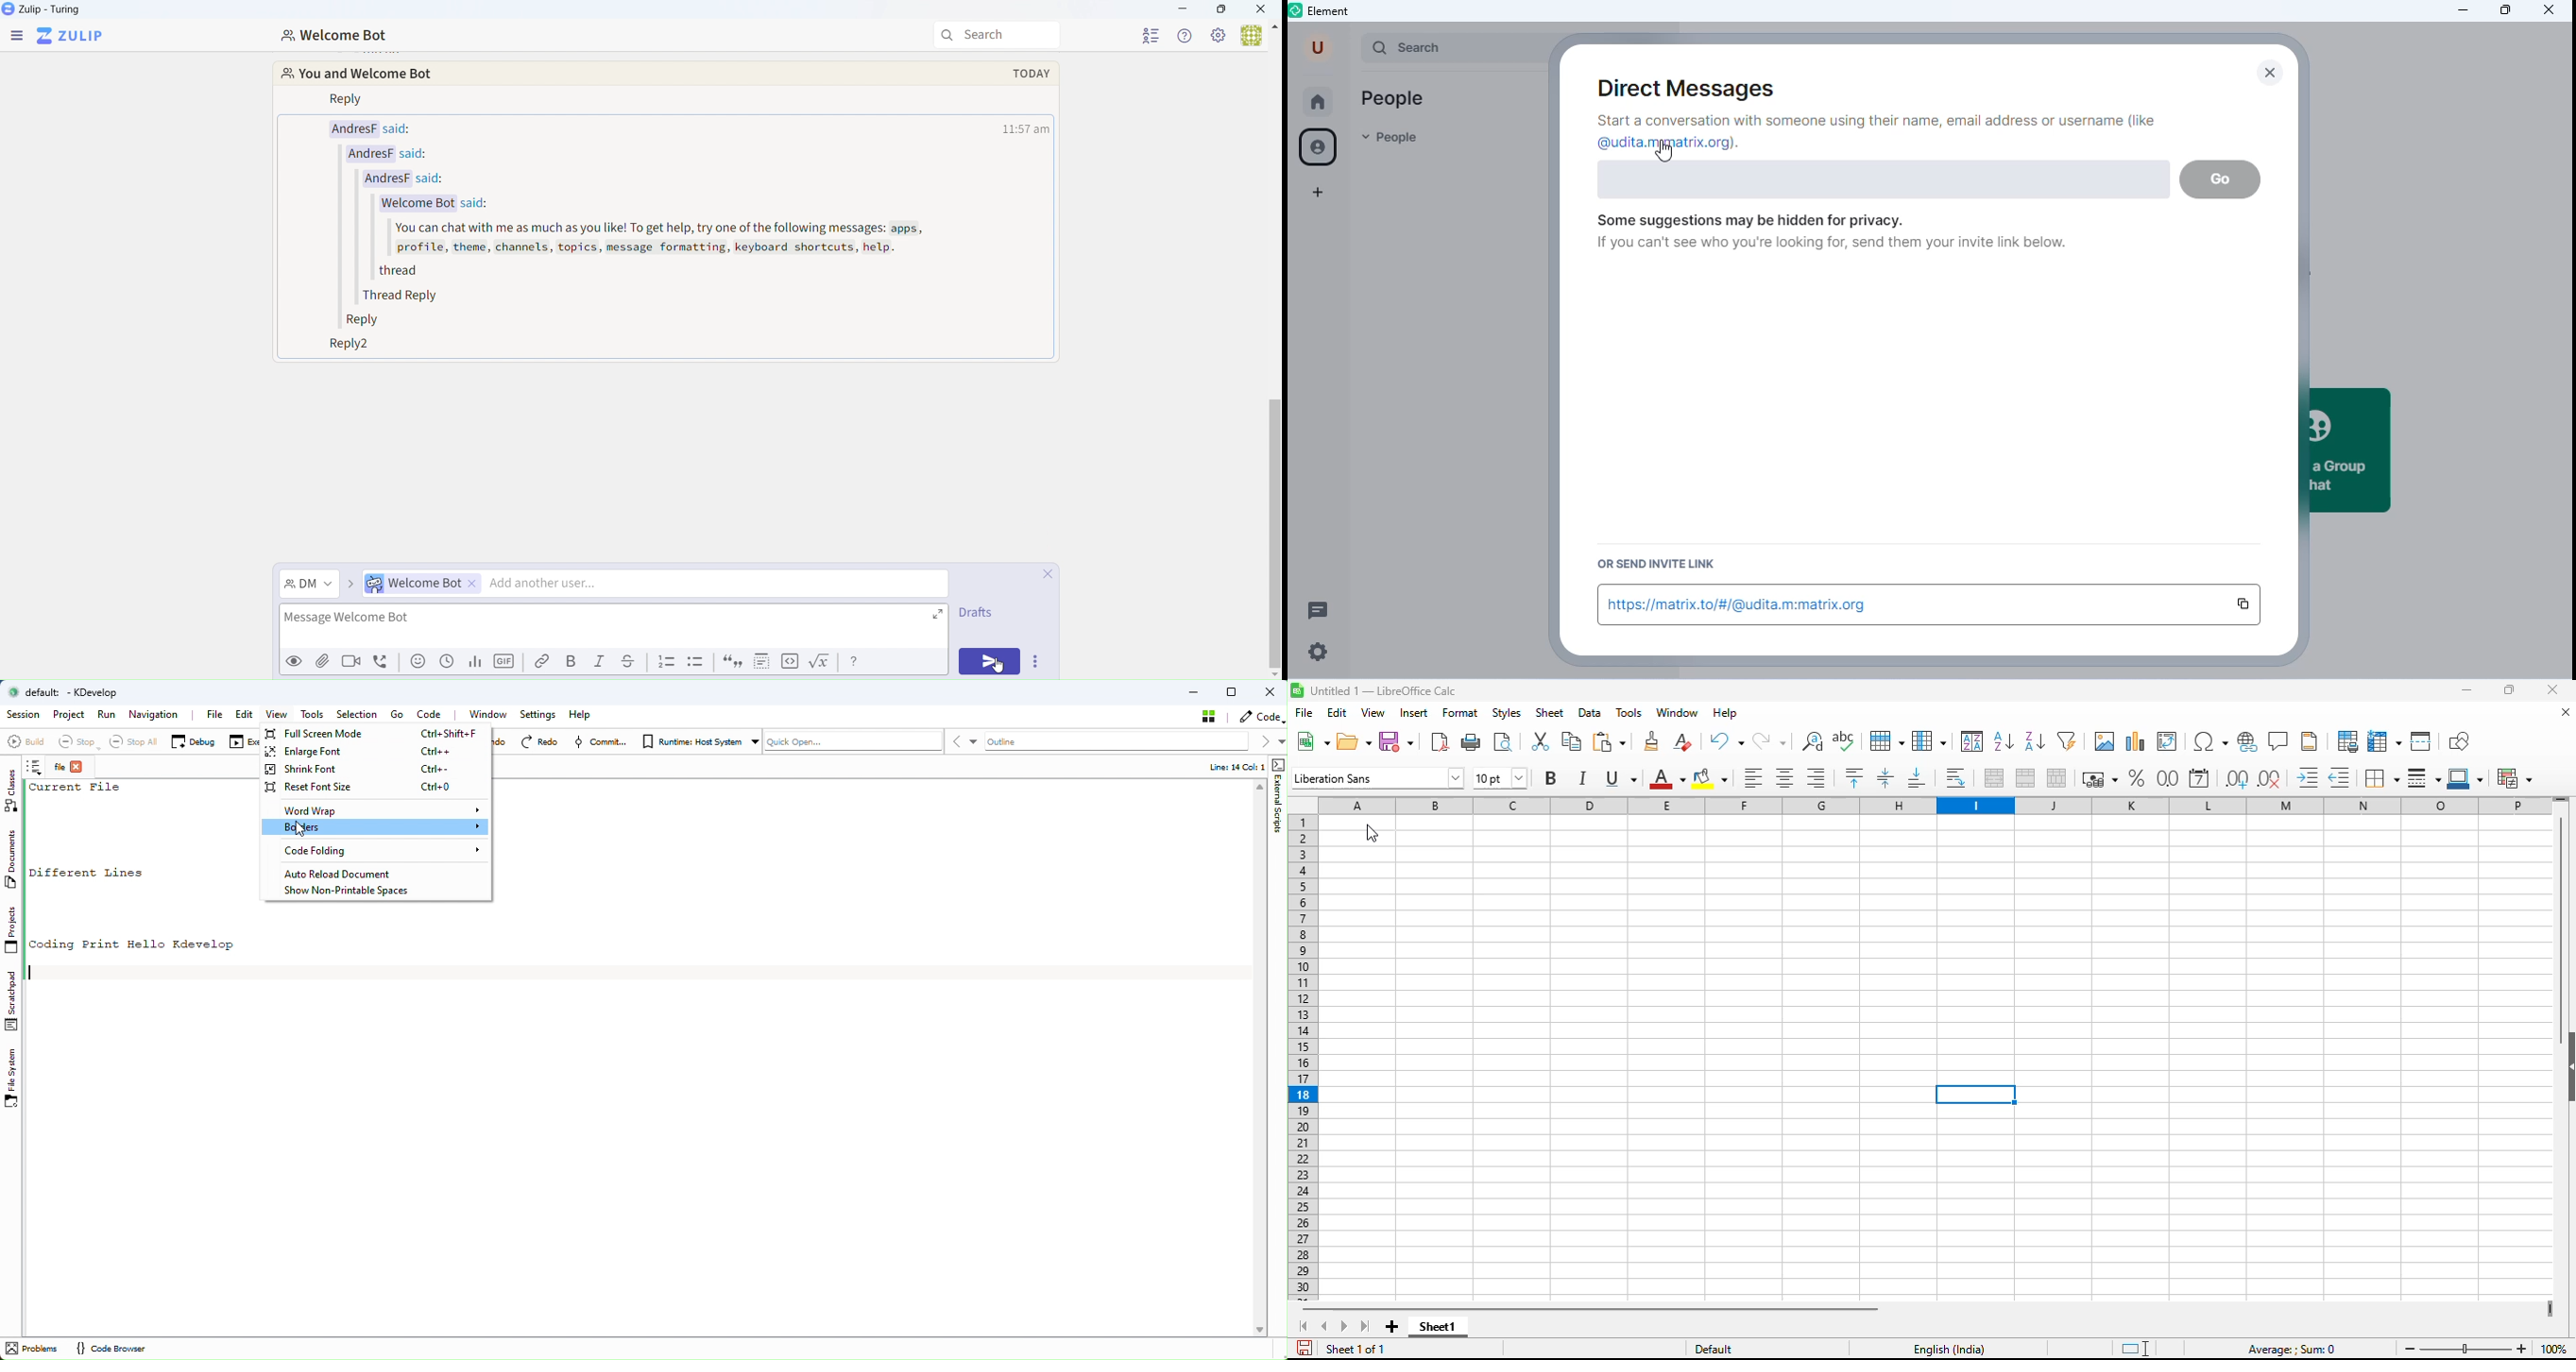 The width and height of the screenshot is (2576, 1372). Describe the element at coordinates (1366, 1327) in the screenshot. I see `scroll to last sheet` at that location.